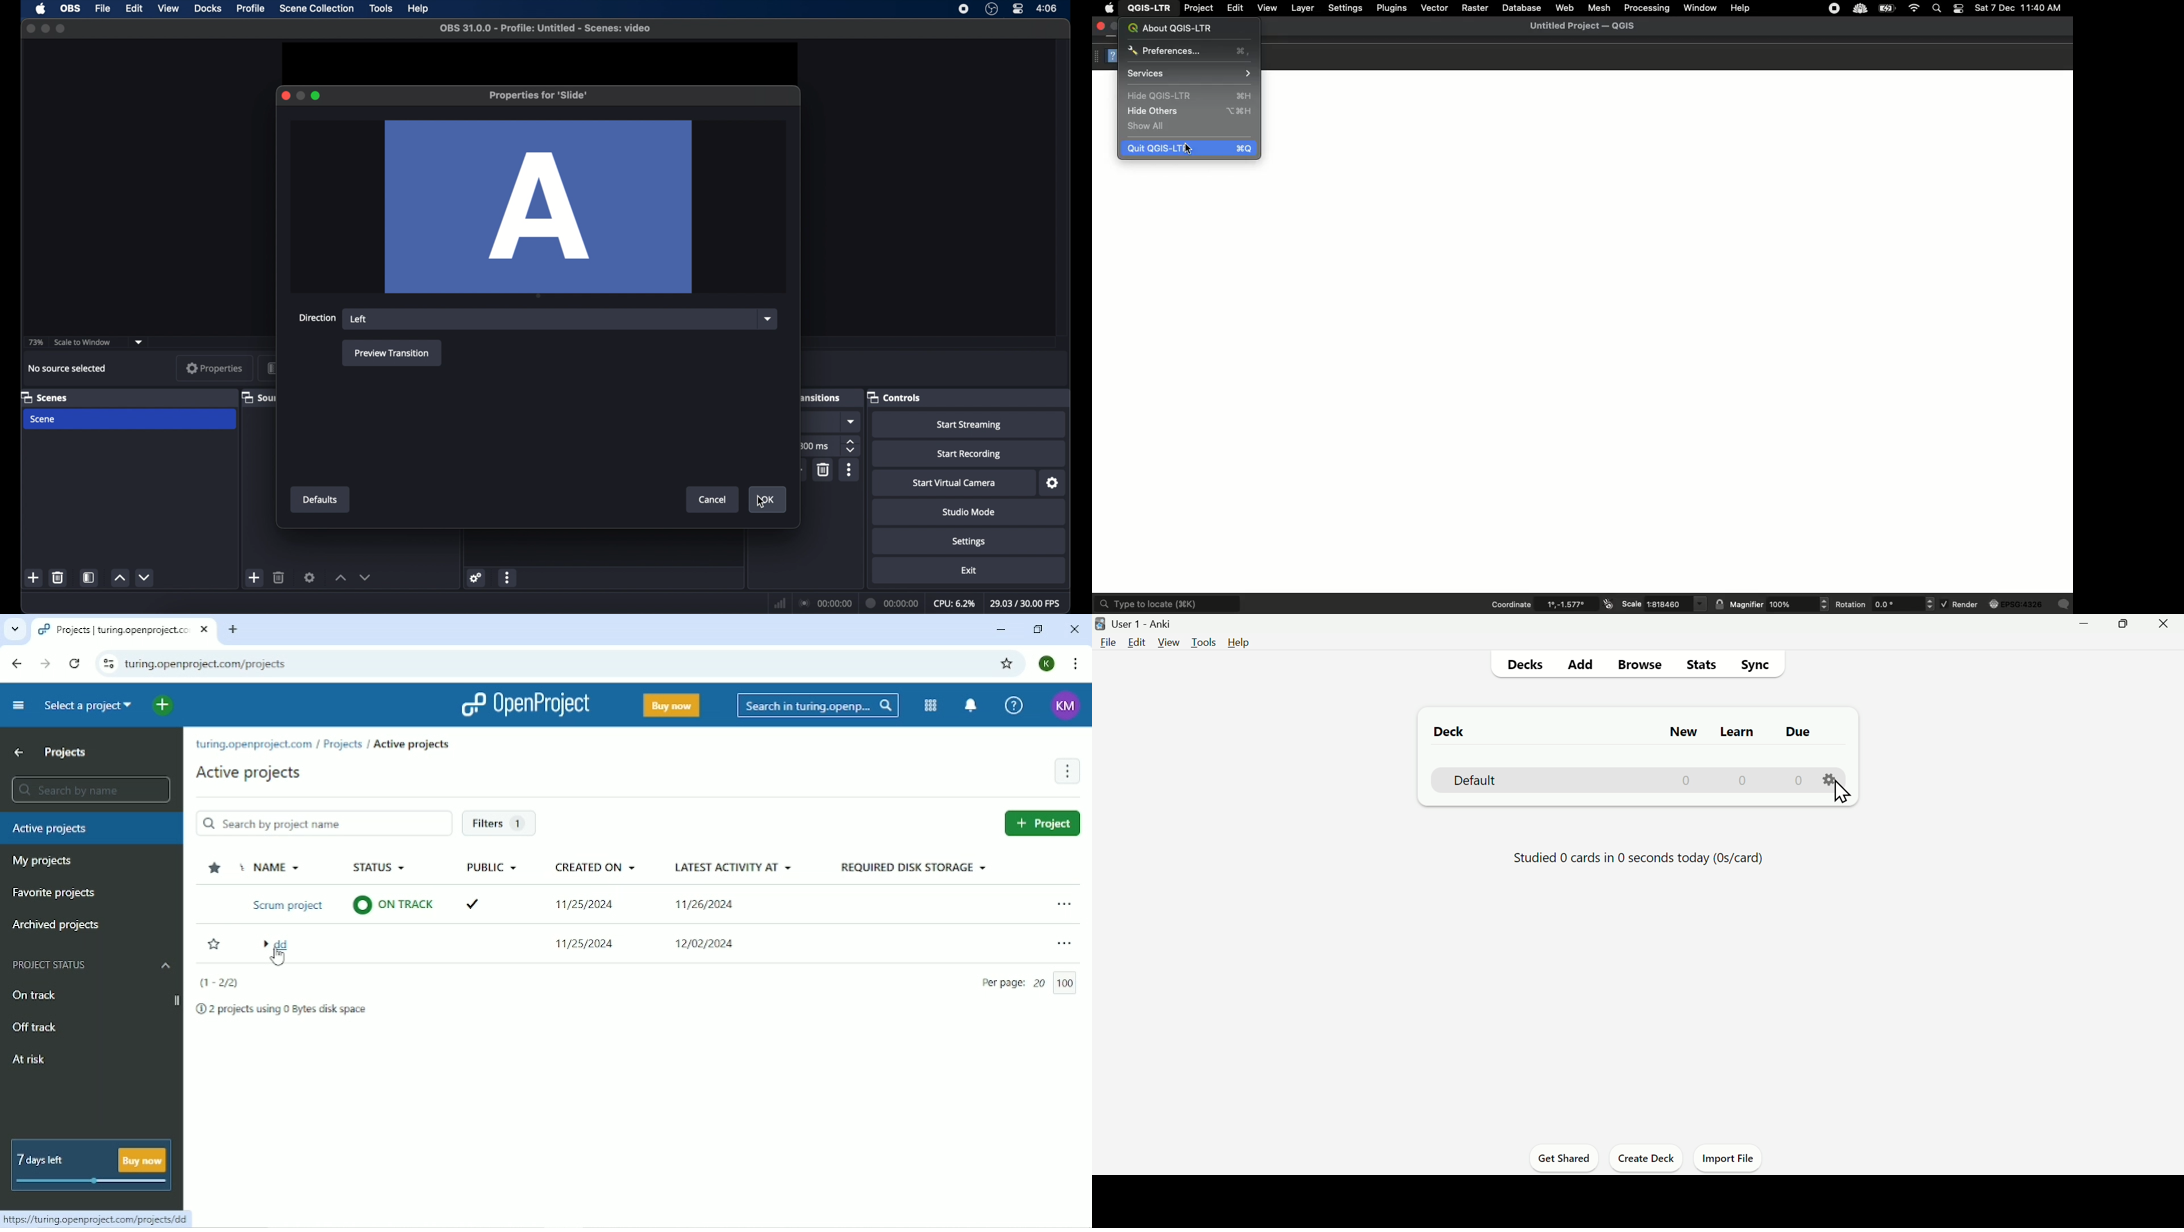  Describe the element at coordinates (57, 926) in the screenshot. I see `Archived projects` at that location.